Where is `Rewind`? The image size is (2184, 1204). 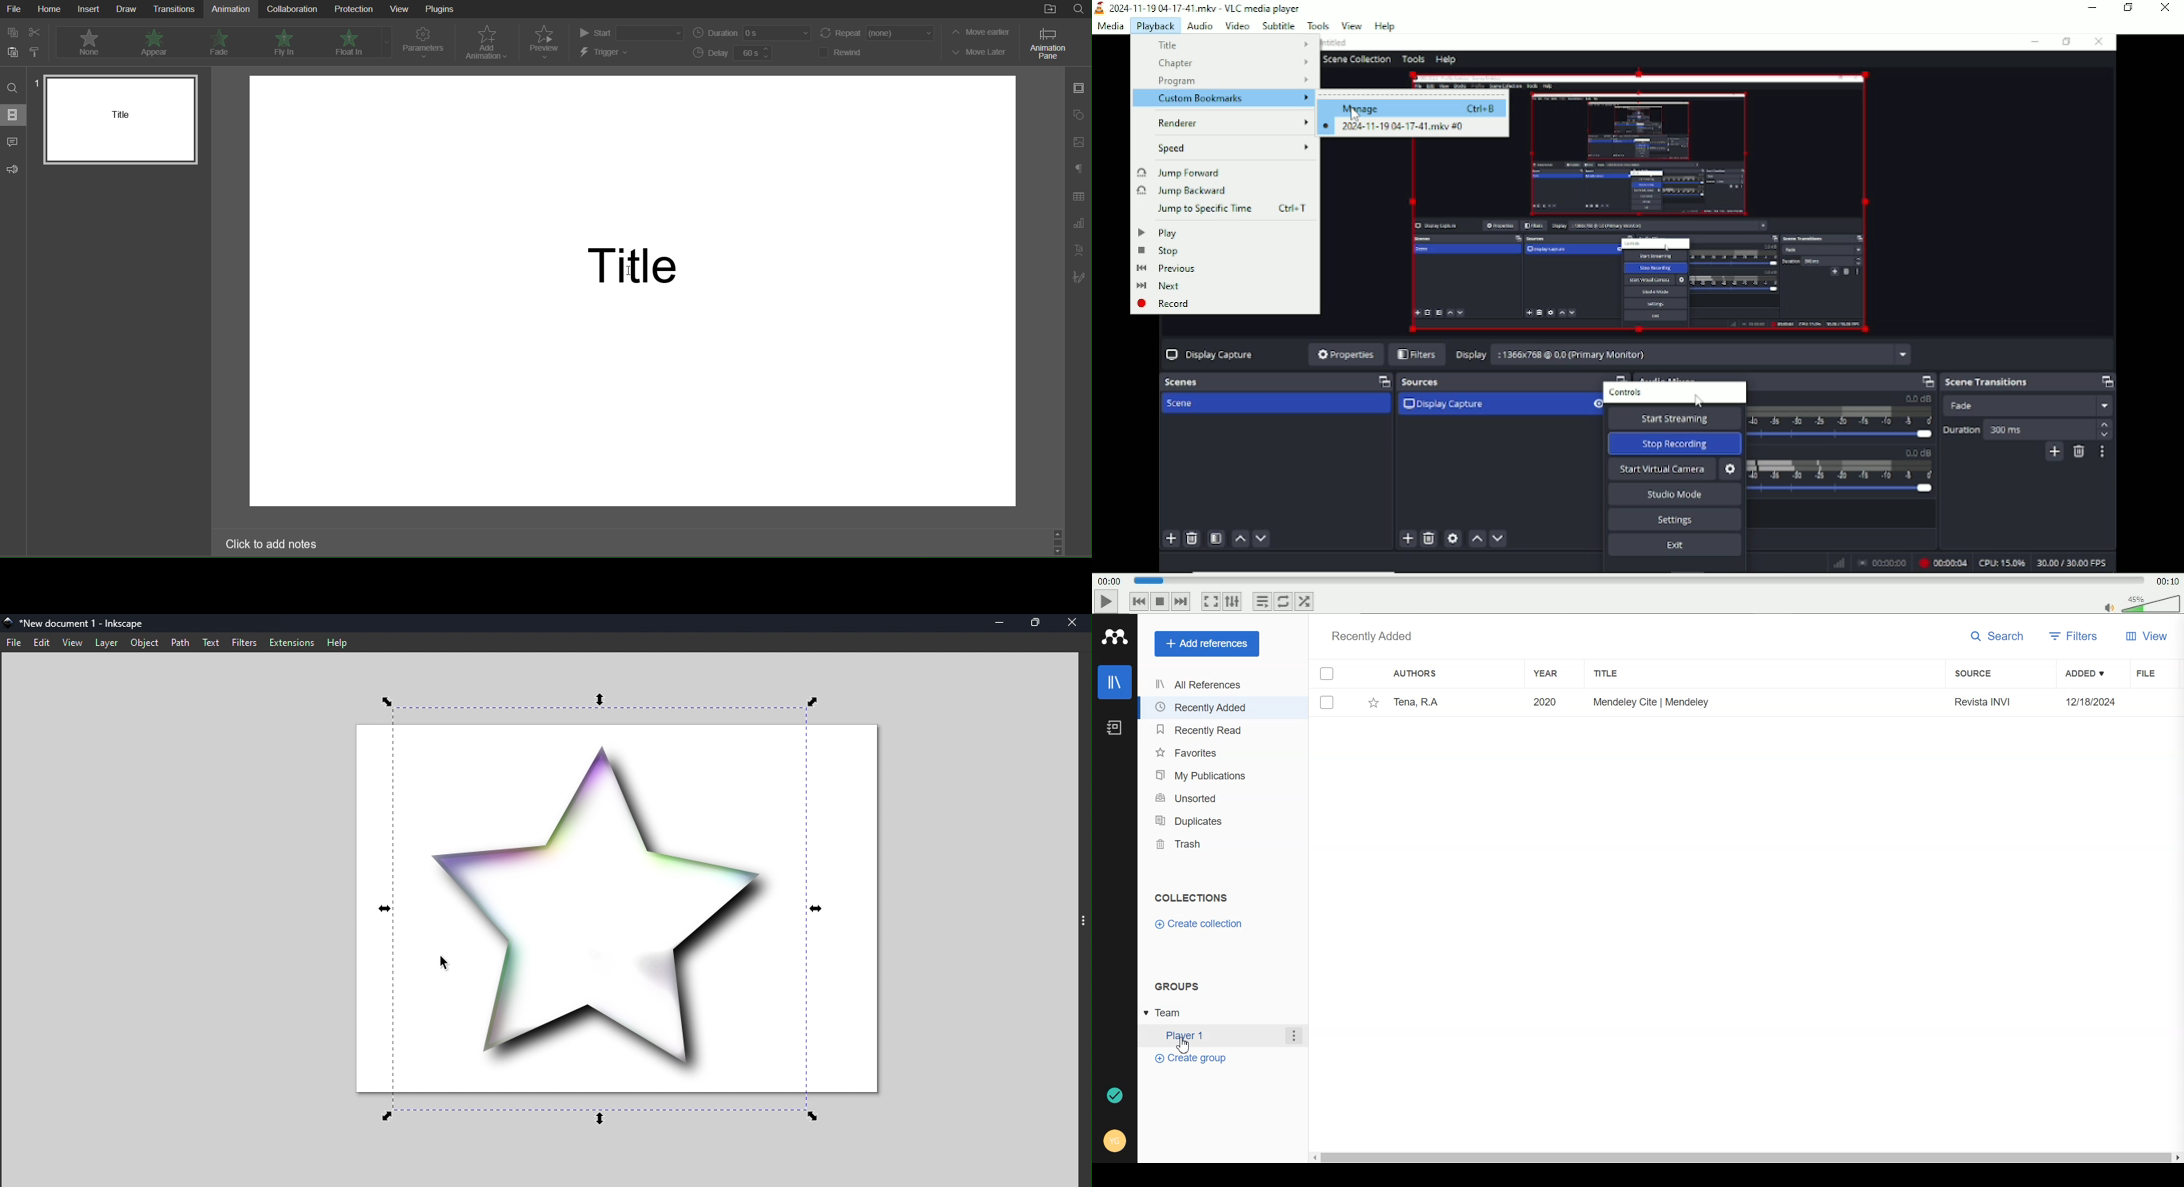
Rewind is located at coordinates (841, 52).